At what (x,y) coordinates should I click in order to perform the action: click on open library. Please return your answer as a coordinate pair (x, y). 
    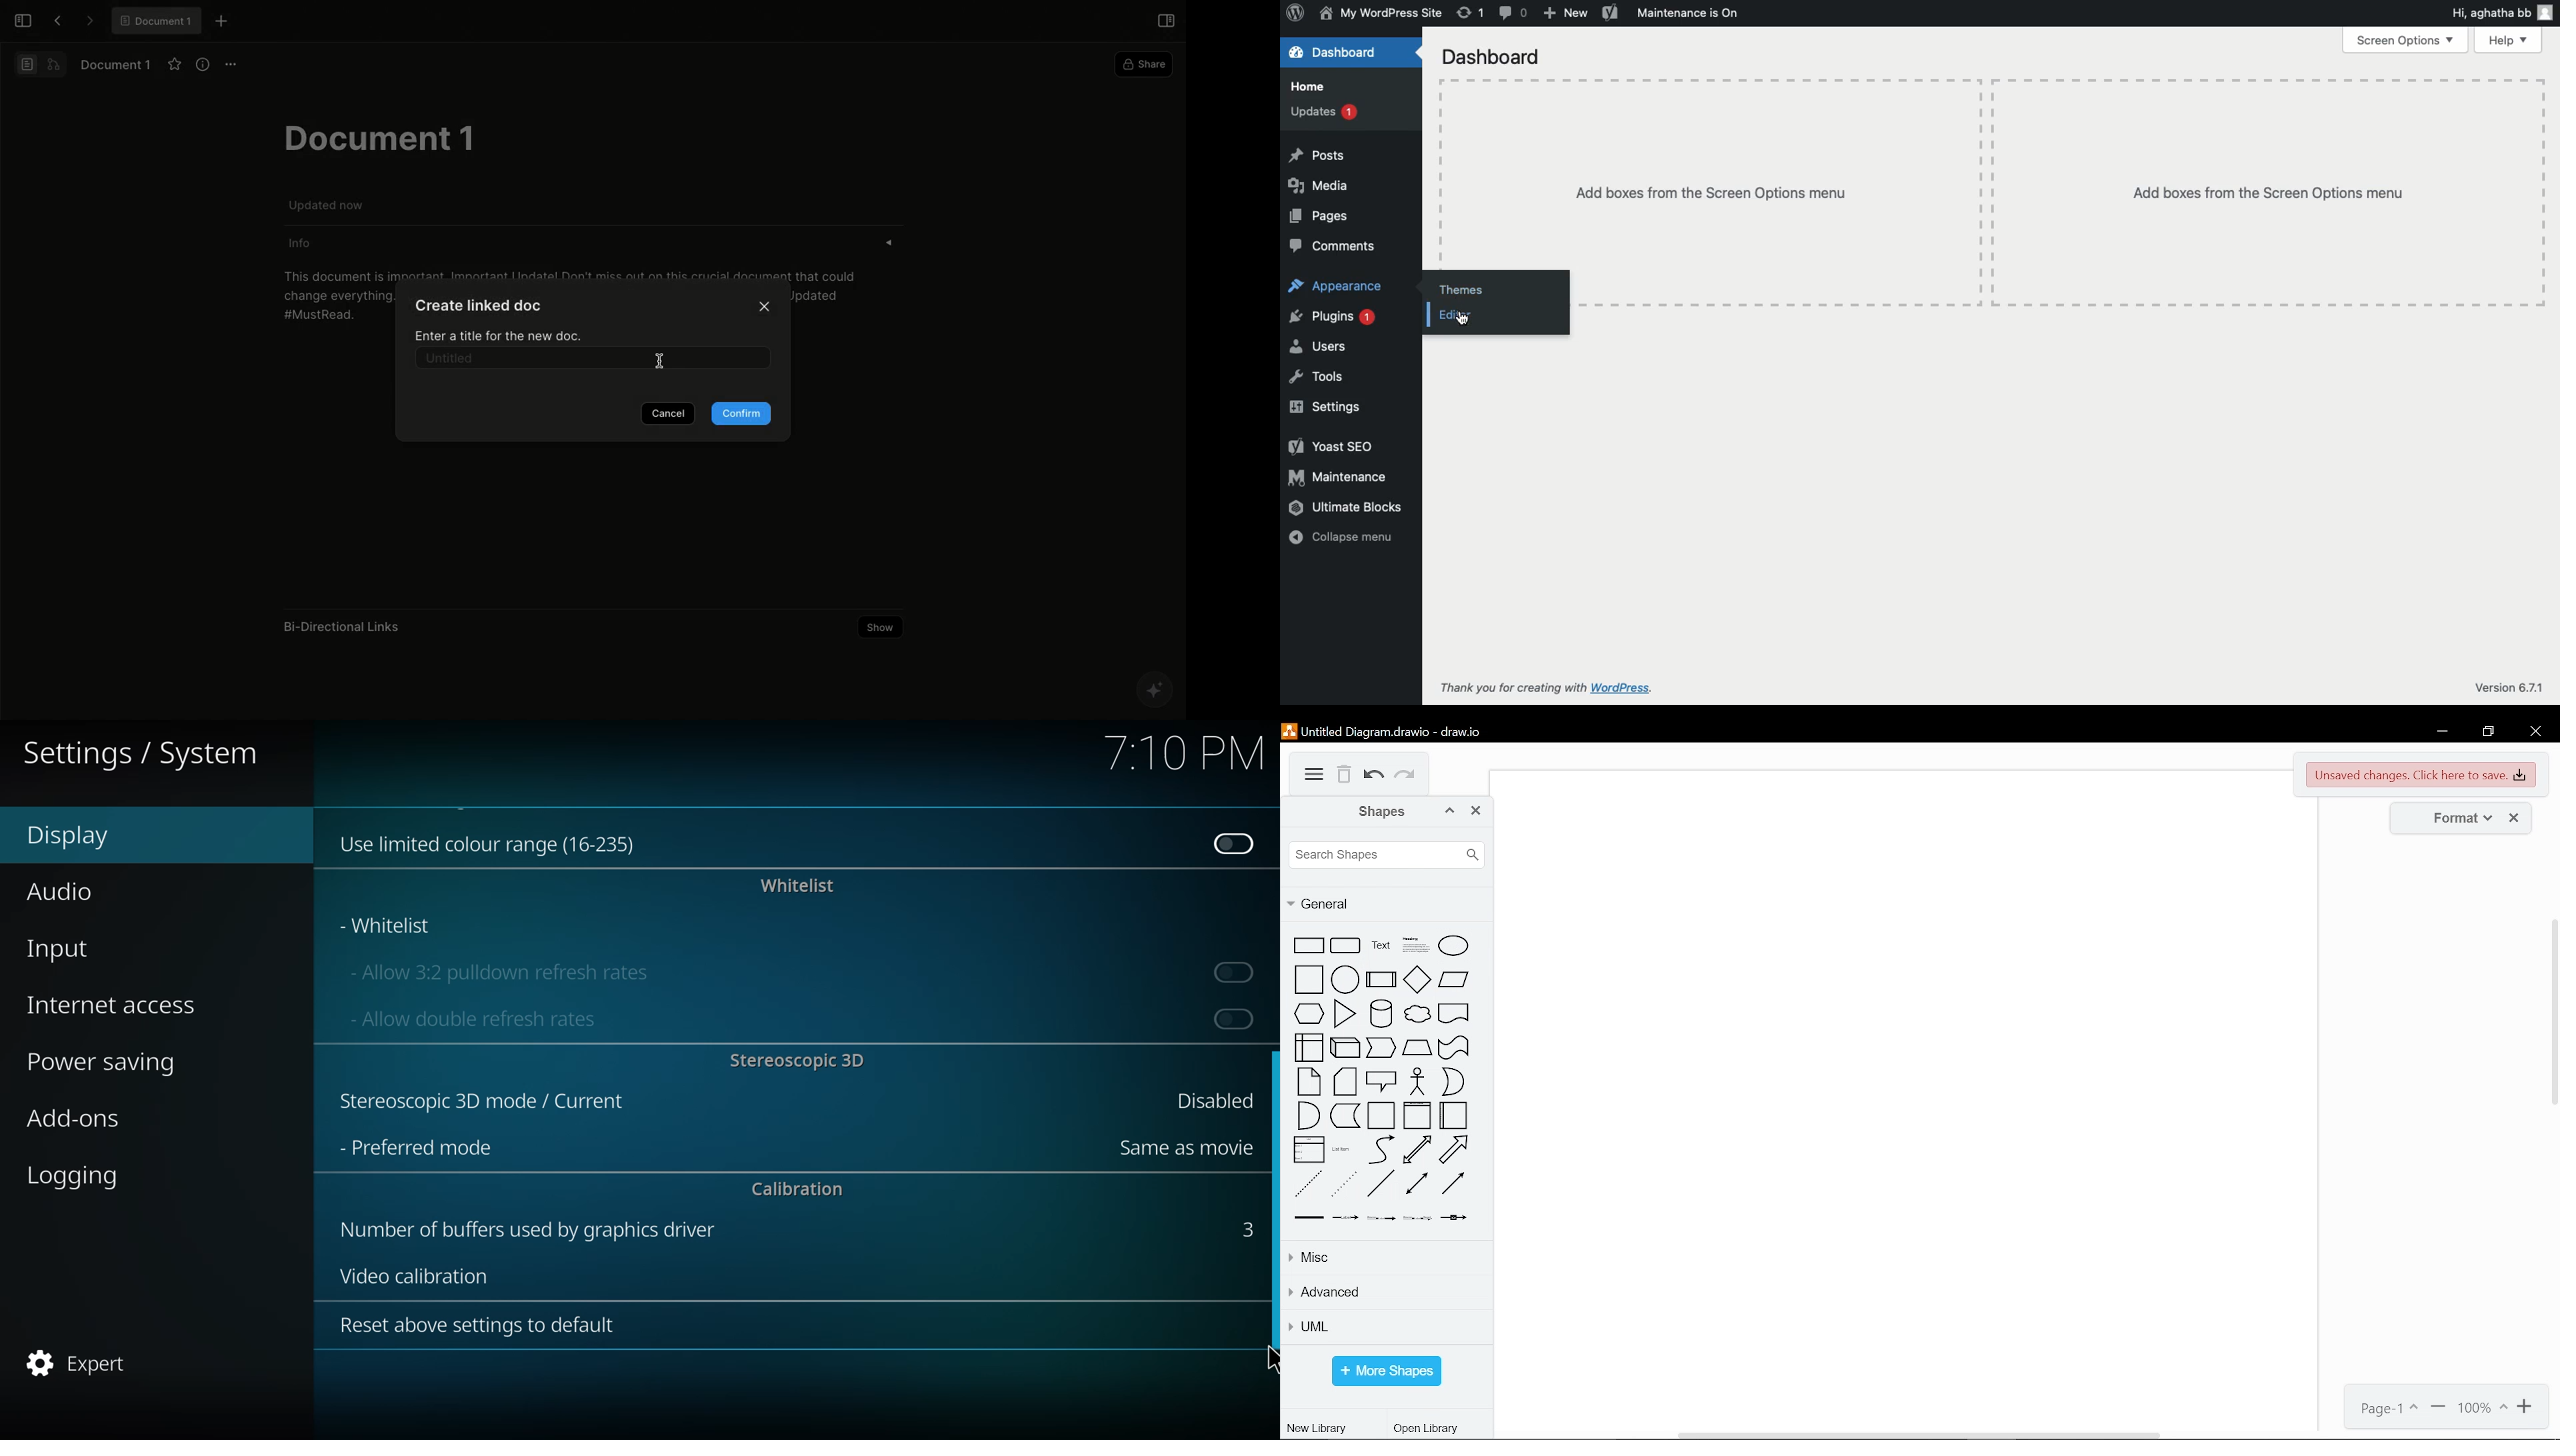
    Looking at the image, I should click on (1429, 1429).